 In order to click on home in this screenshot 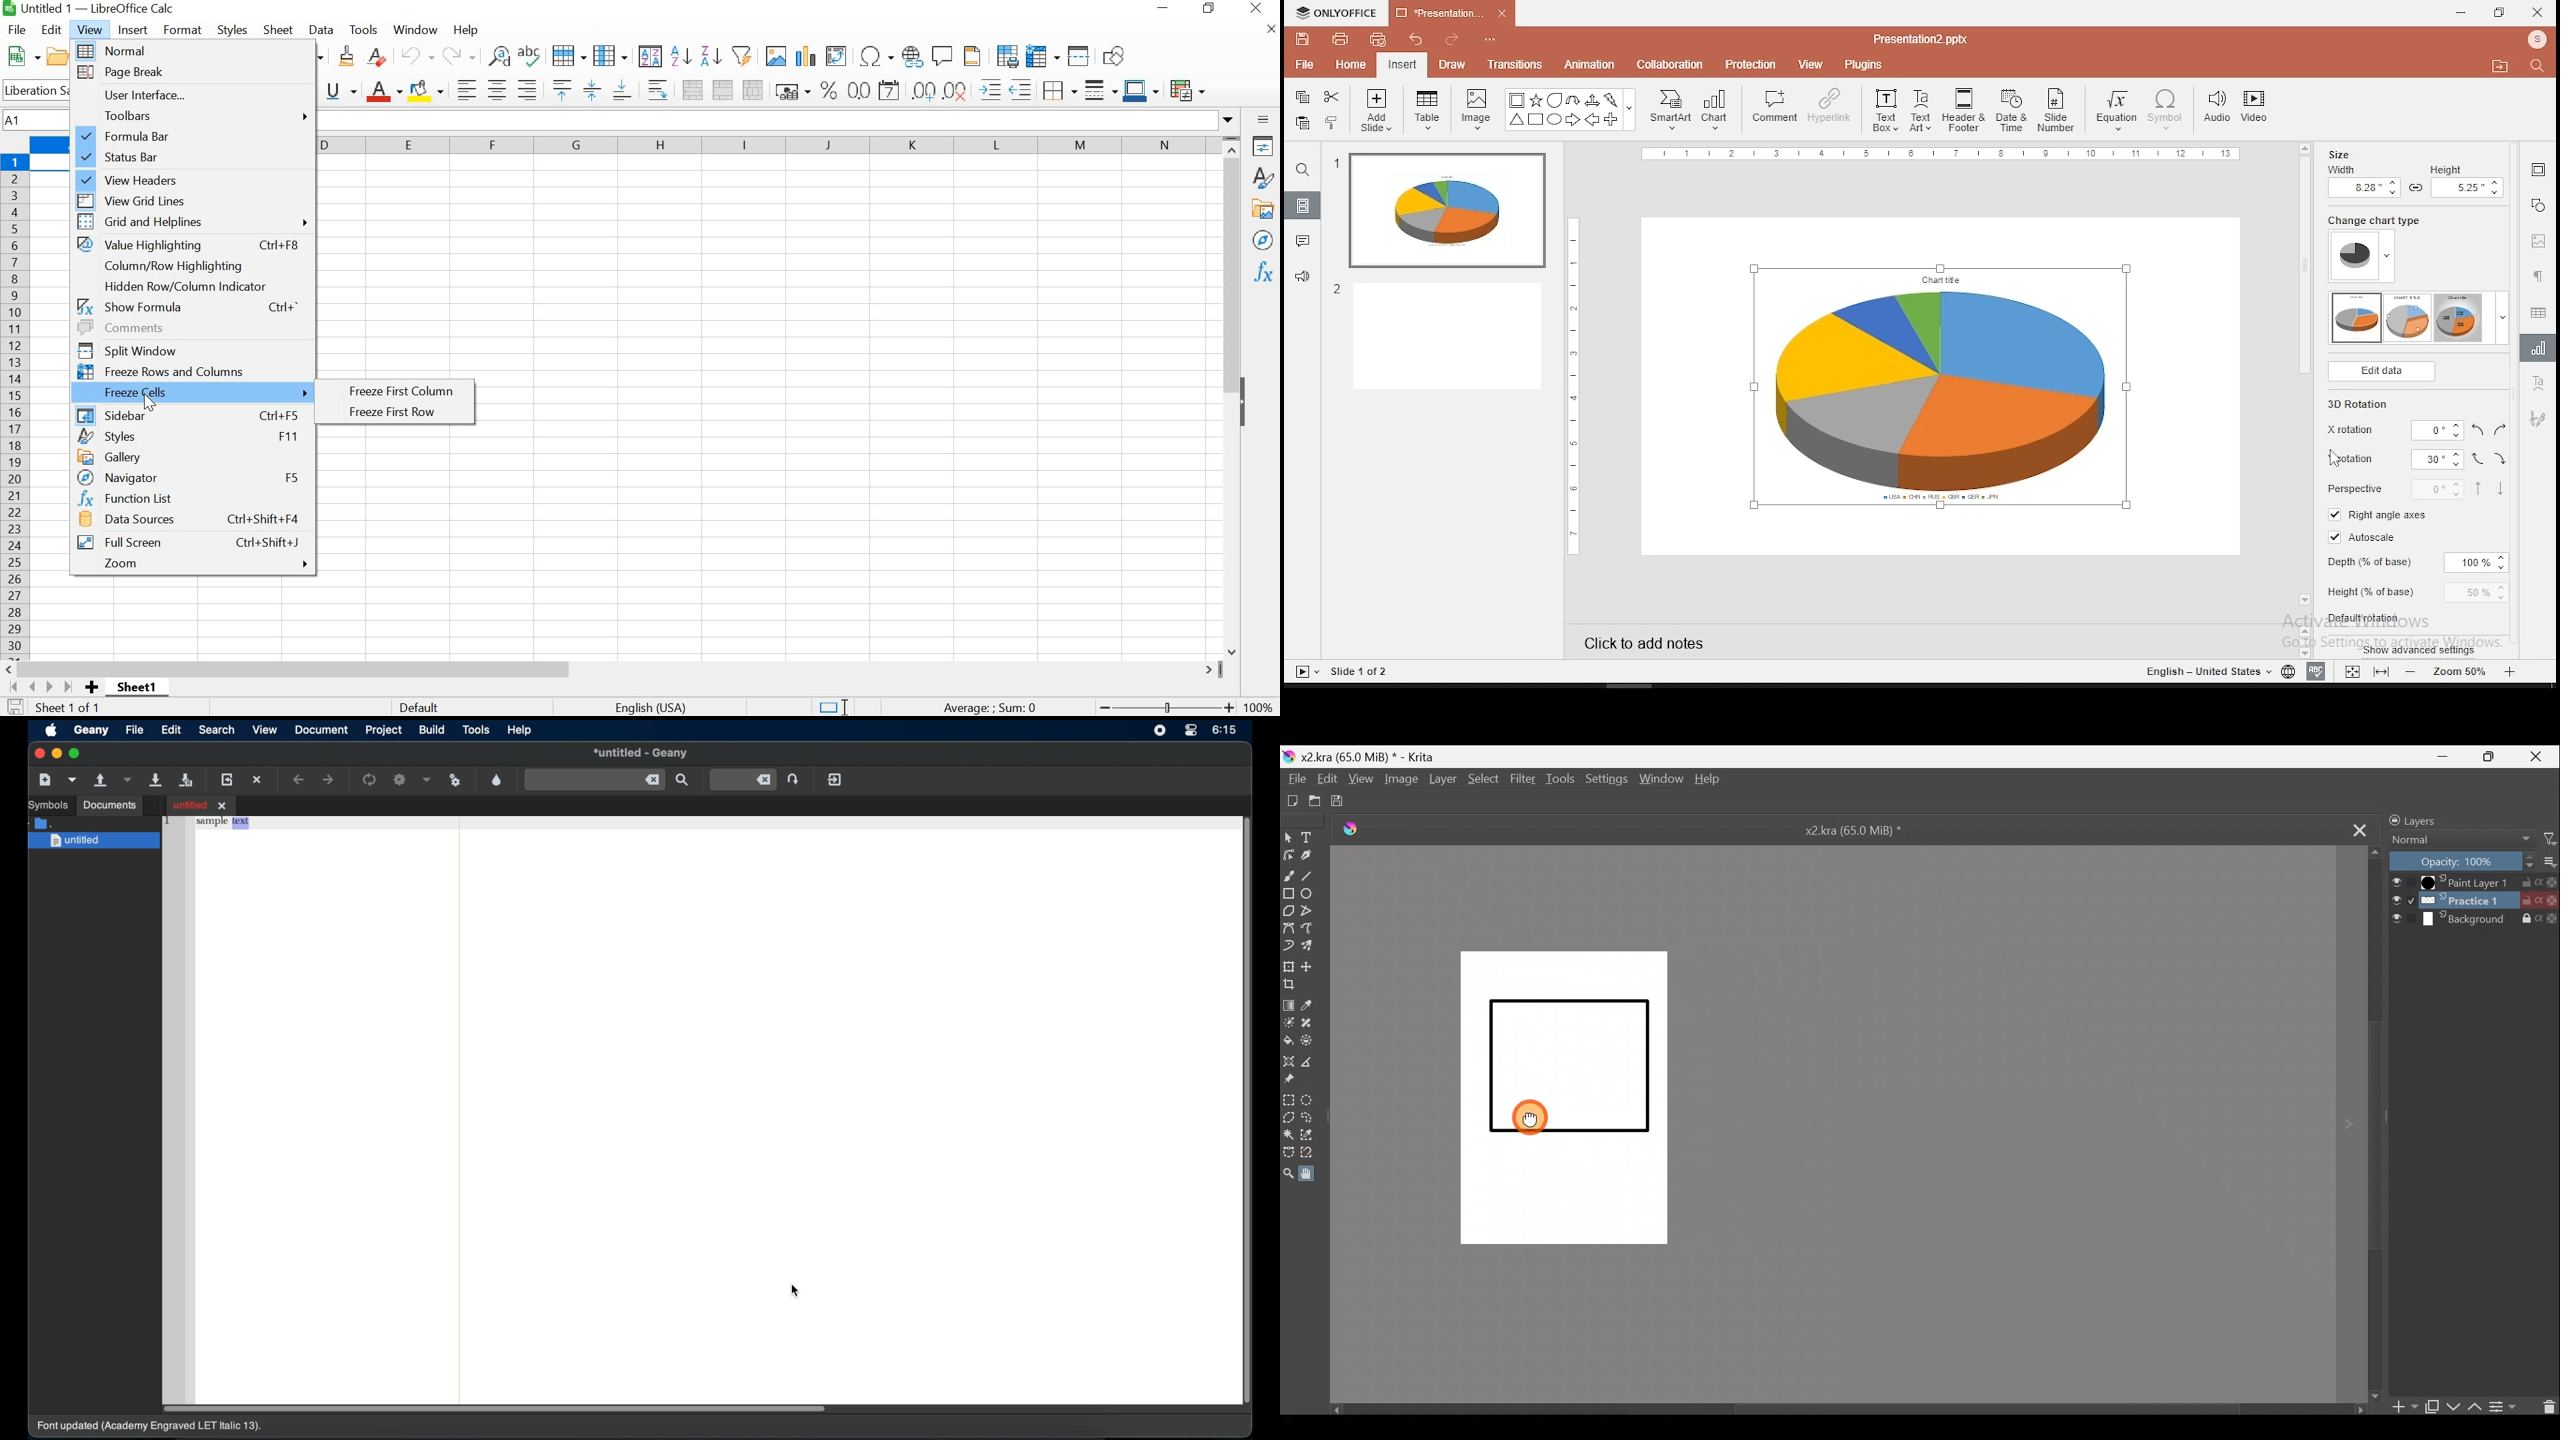, I will do `click(1352, 65)`.